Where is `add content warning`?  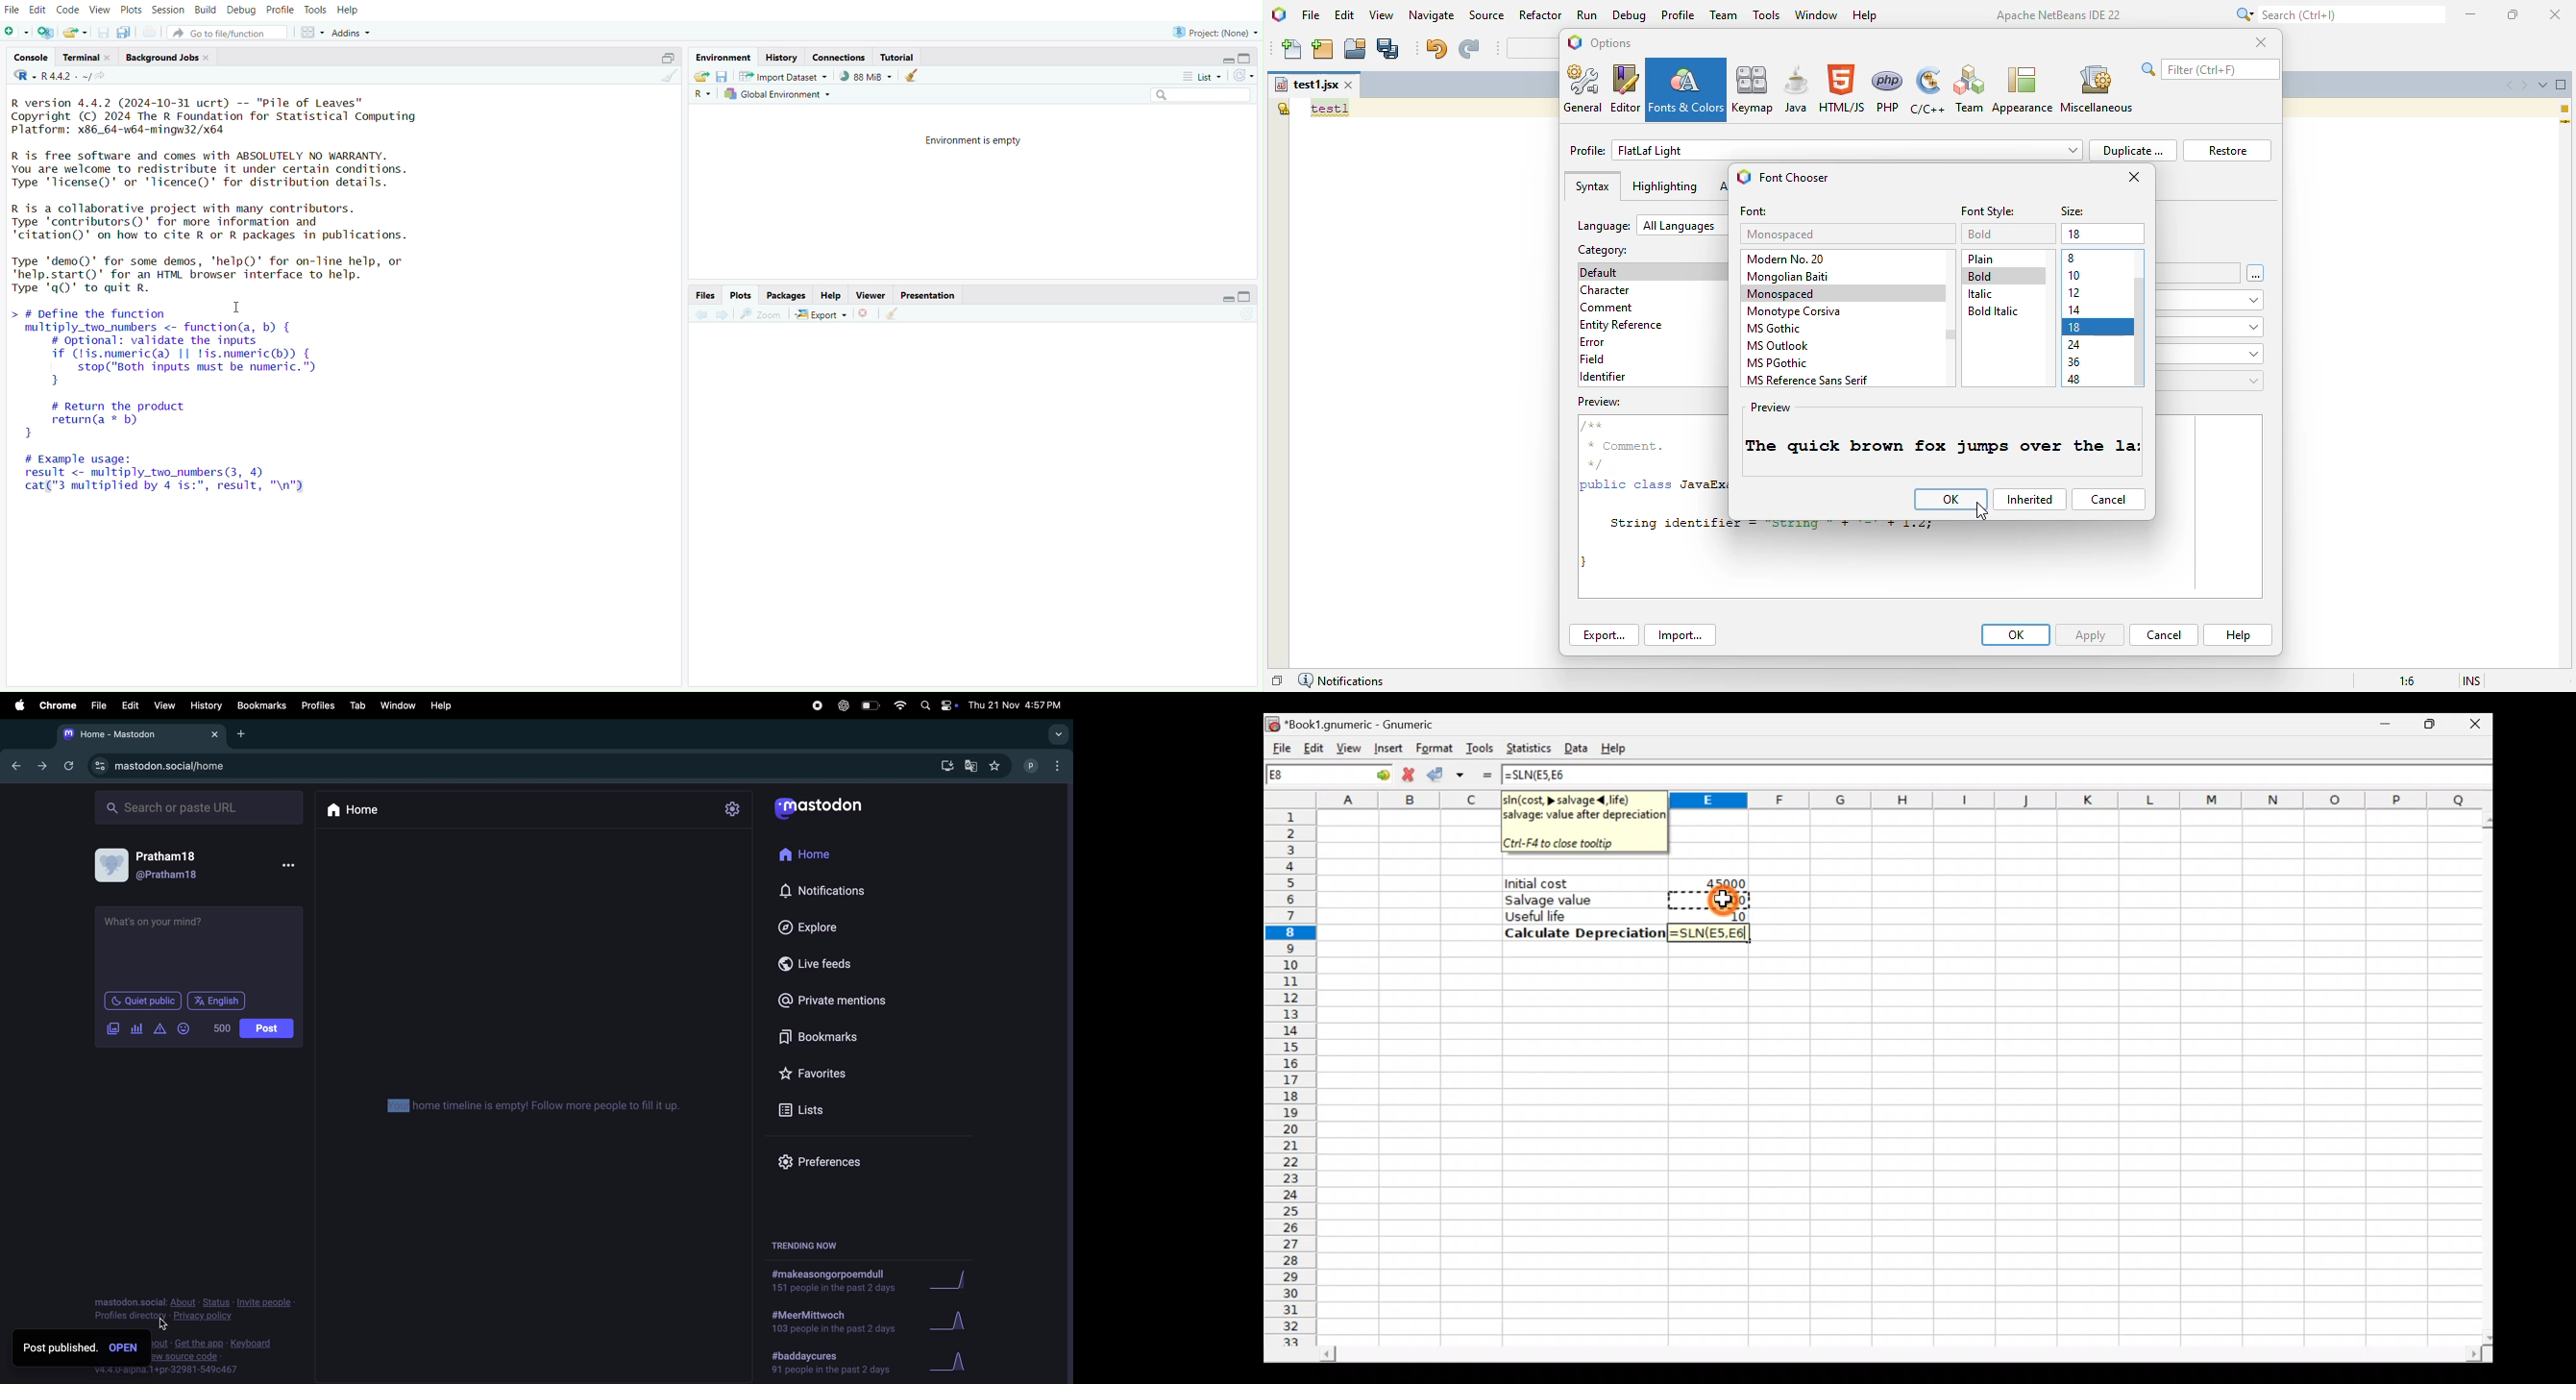 add content warning is located at coordinates (160, 1030).